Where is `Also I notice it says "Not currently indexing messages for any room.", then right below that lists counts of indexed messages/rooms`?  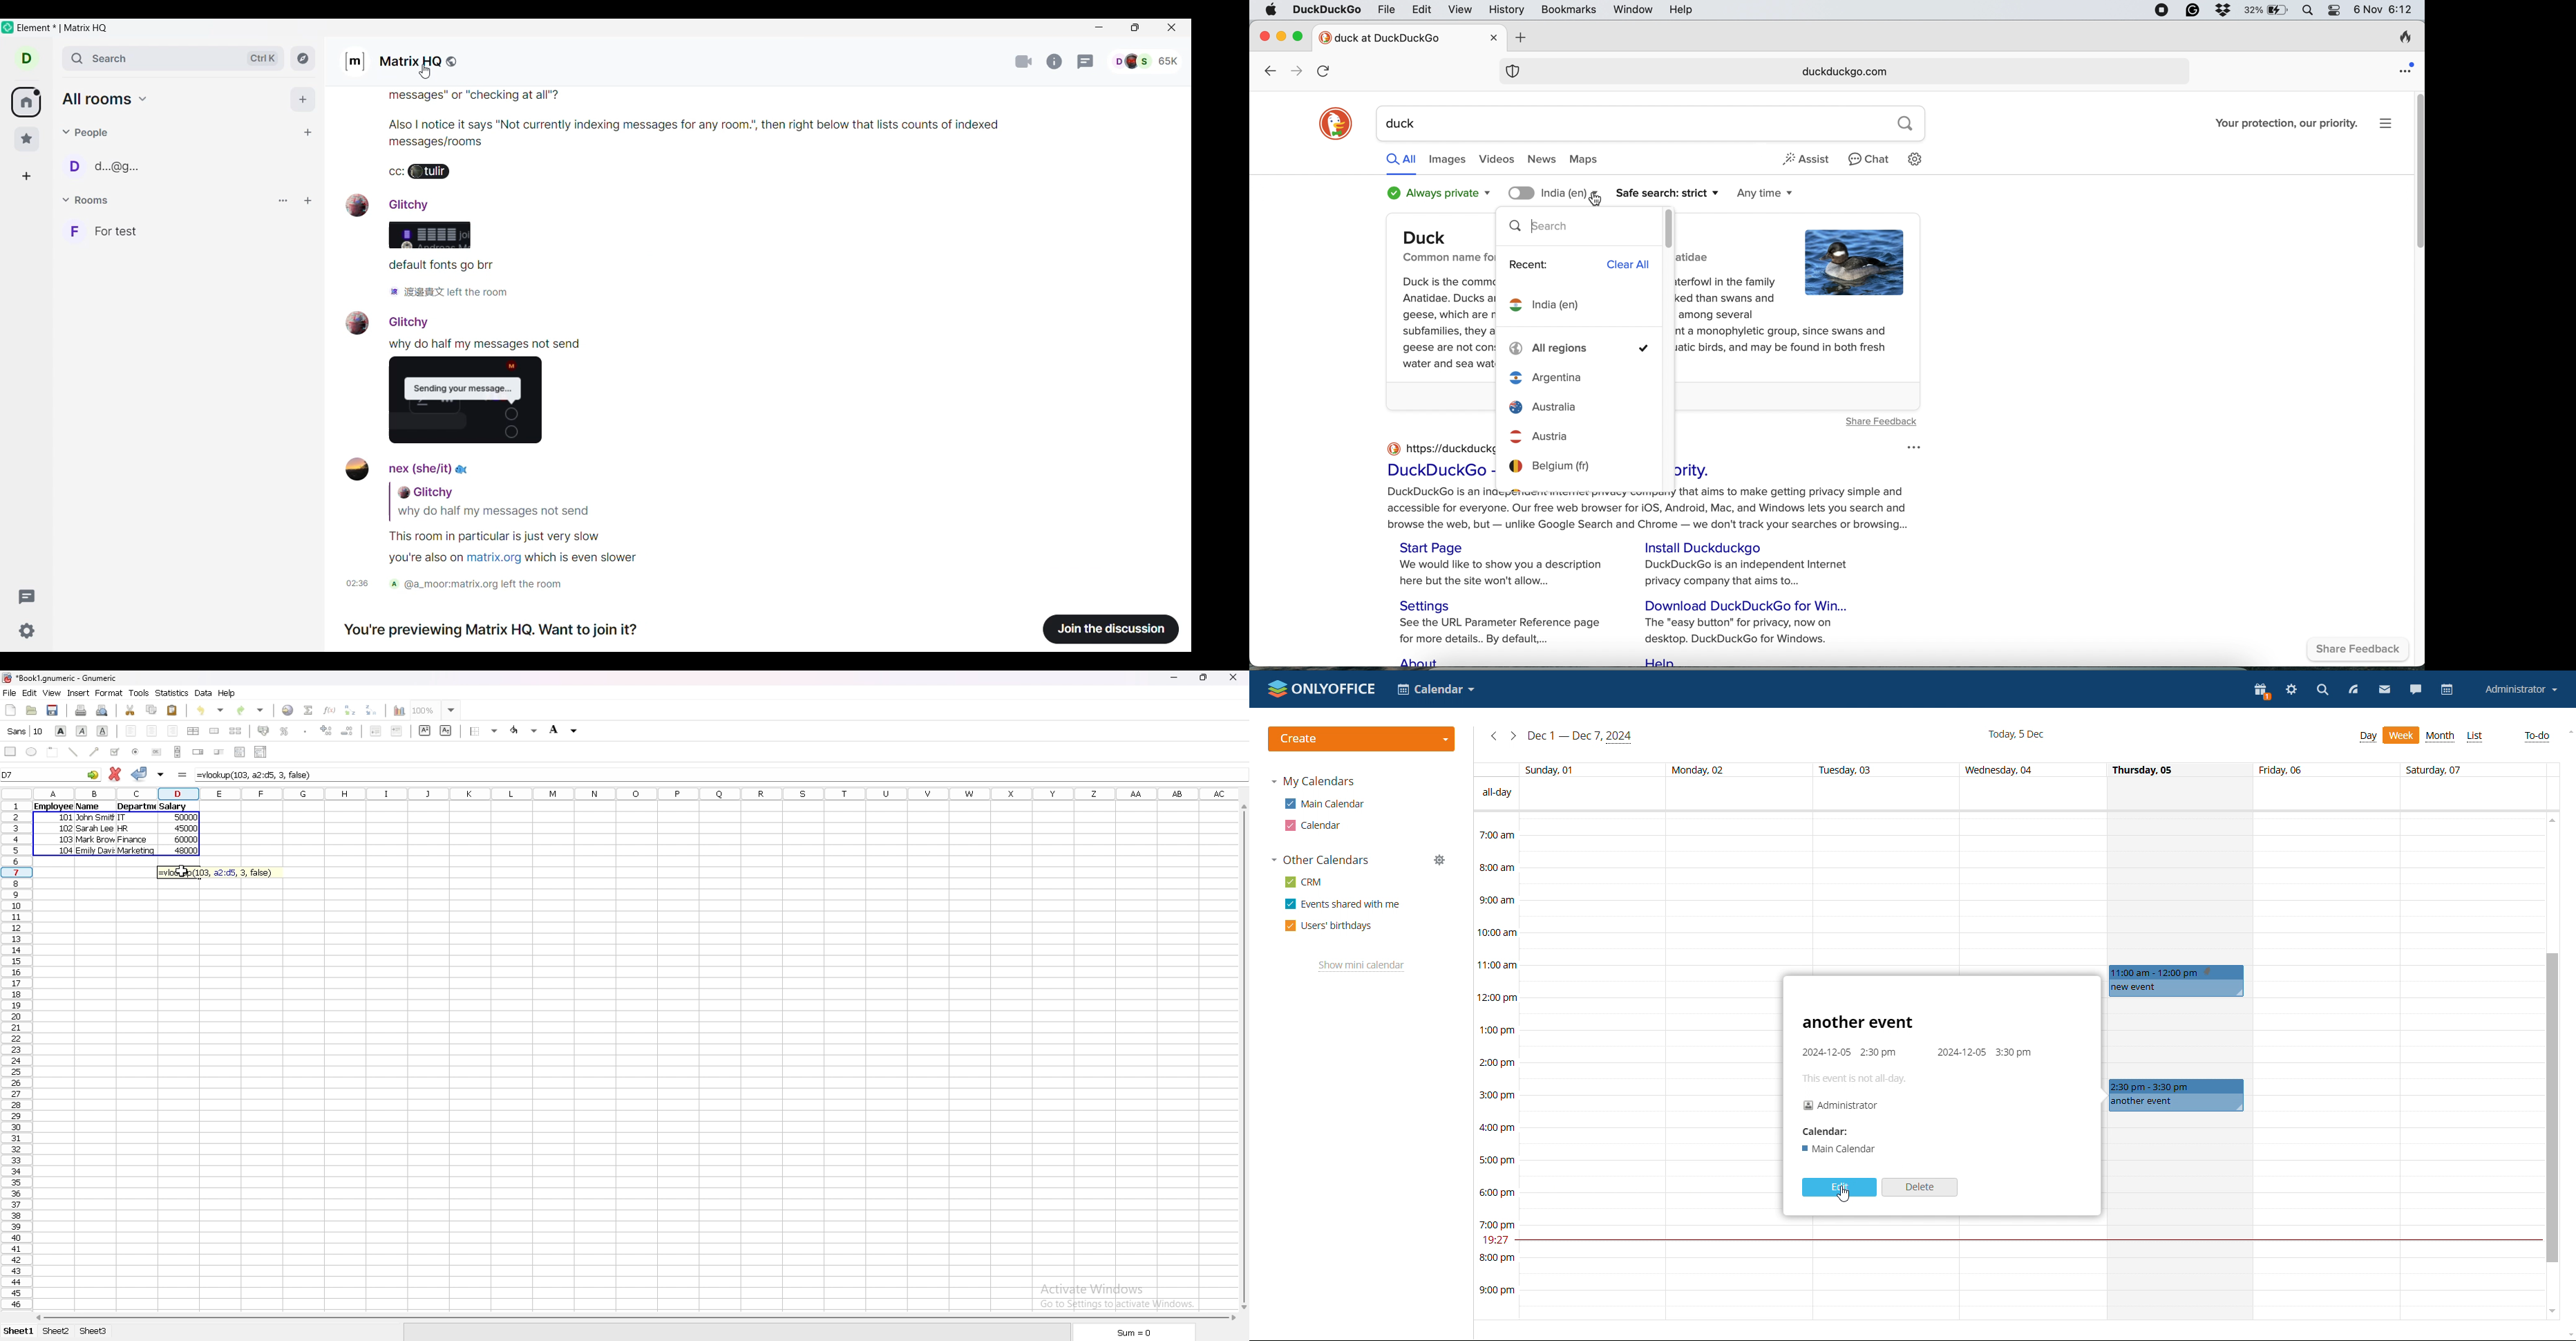 Also I notice it says "Not currently indexing messages for any room.", then right below that lists counts of indexed messages/rooms is located at coordinates (567, 132).